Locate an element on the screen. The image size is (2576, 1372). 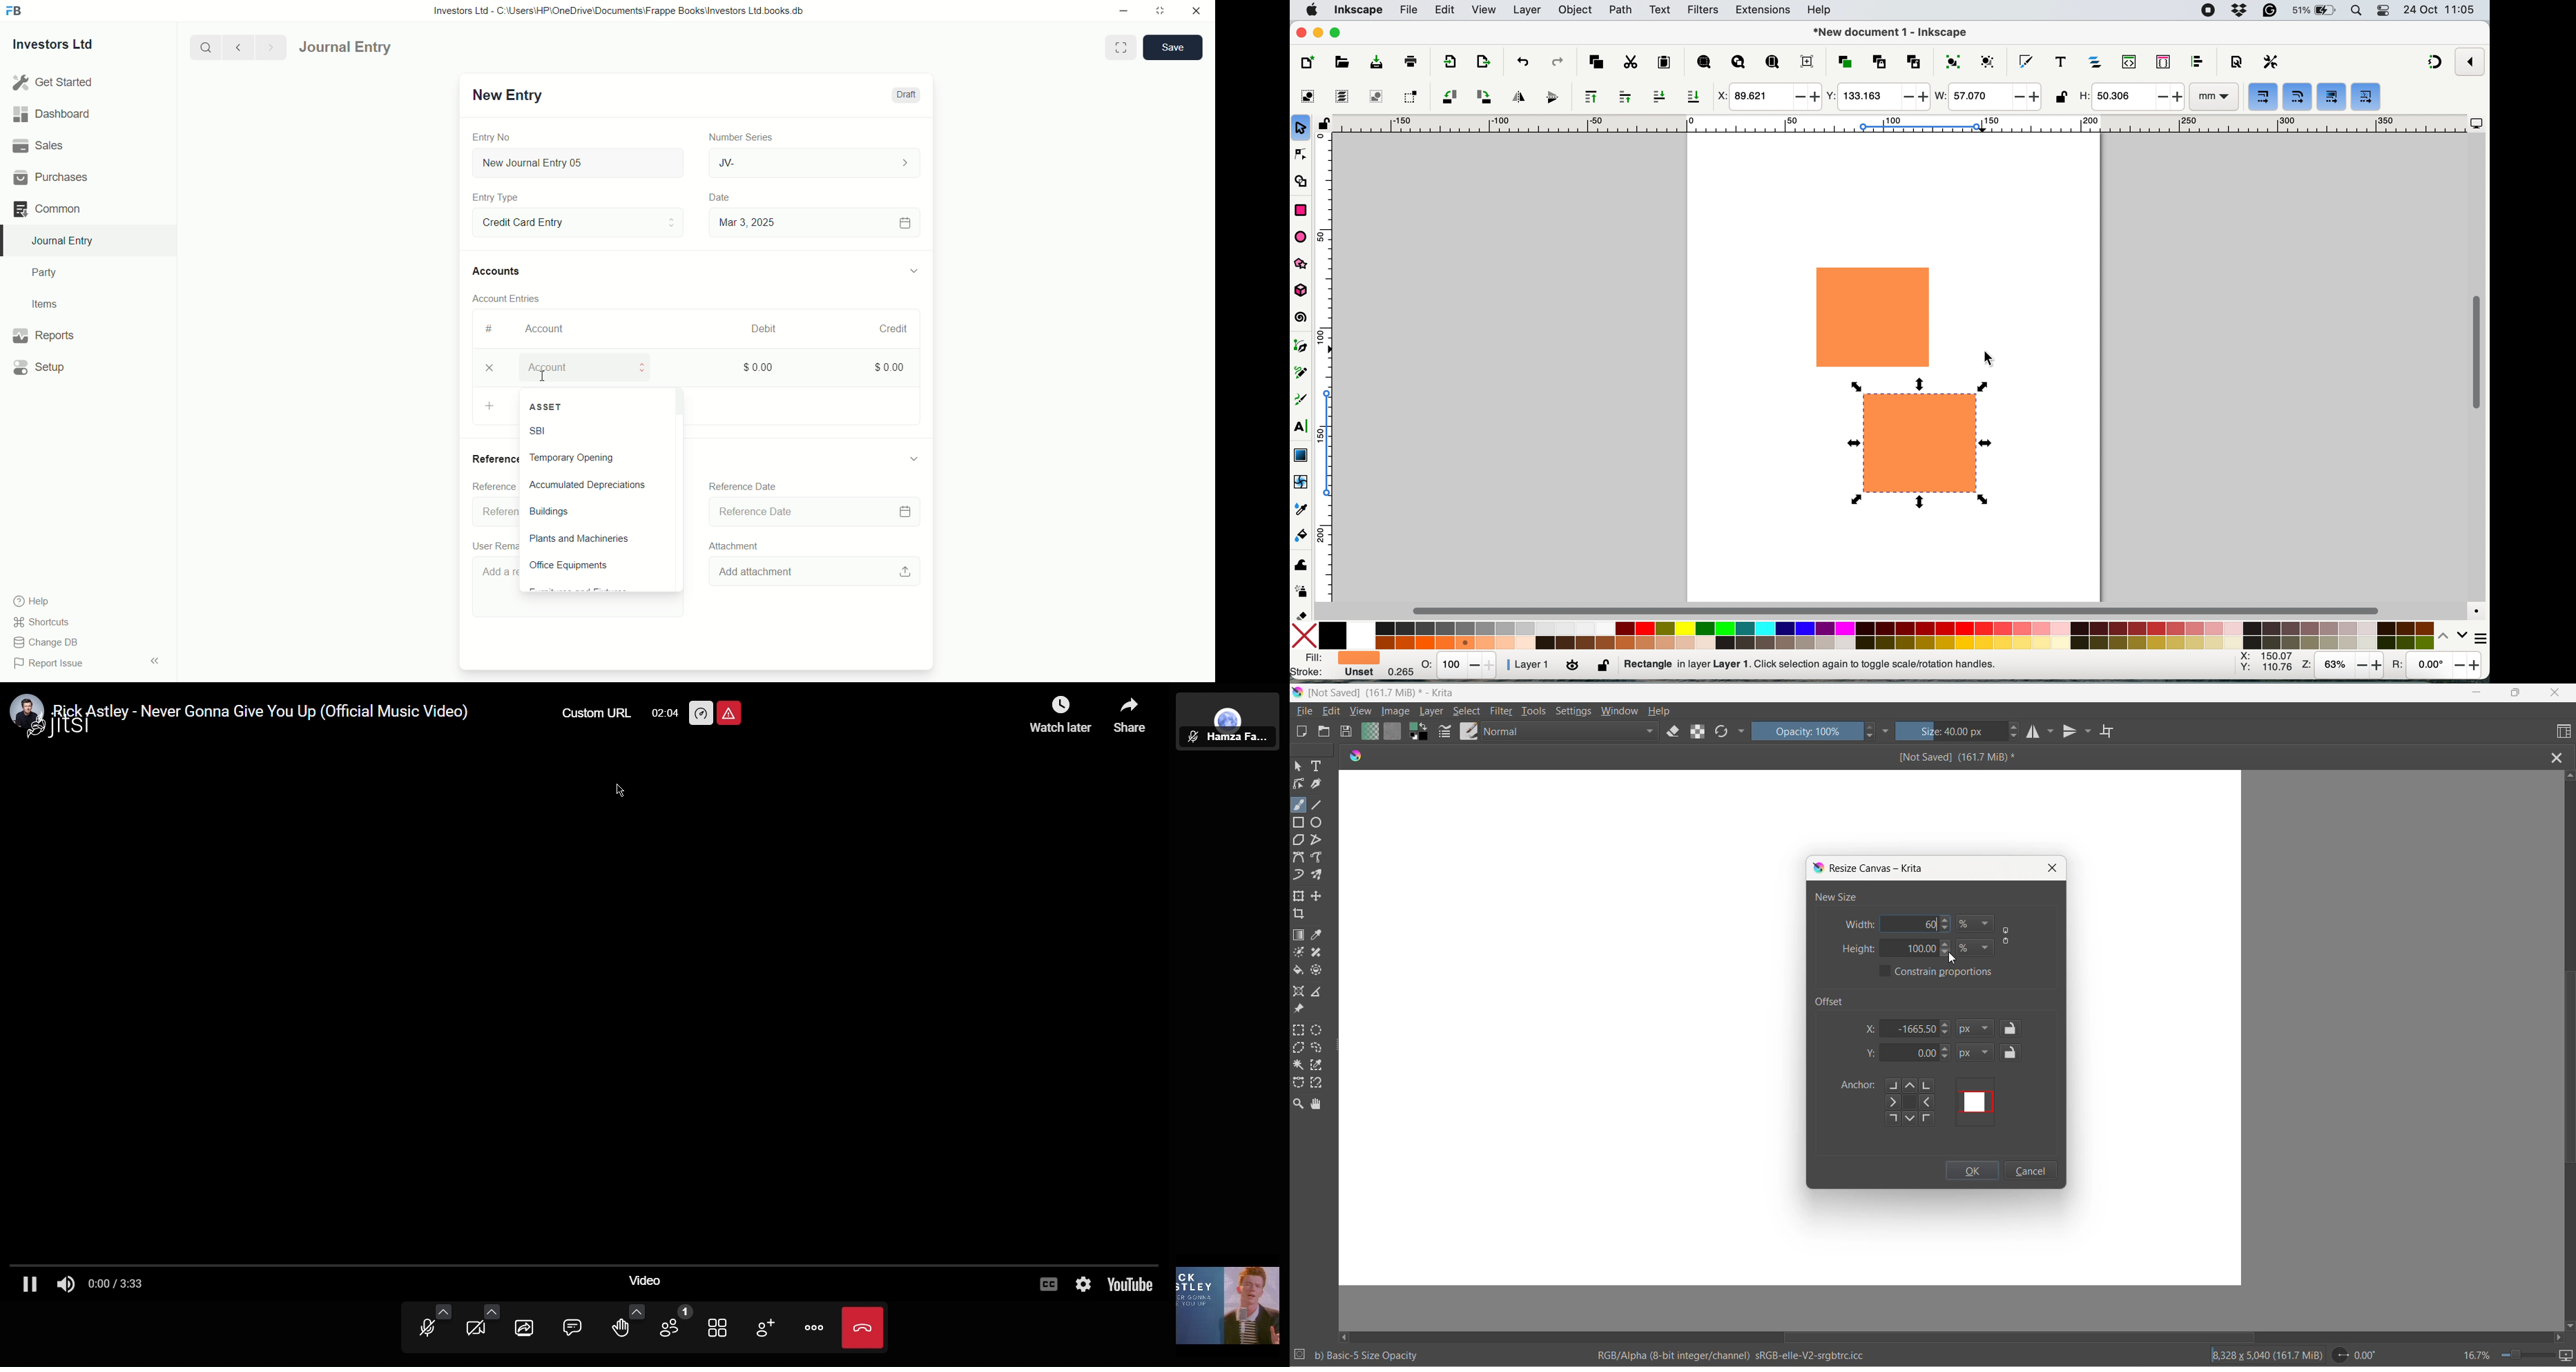
more settings dropdown button is located at coordinates (1887, 731).